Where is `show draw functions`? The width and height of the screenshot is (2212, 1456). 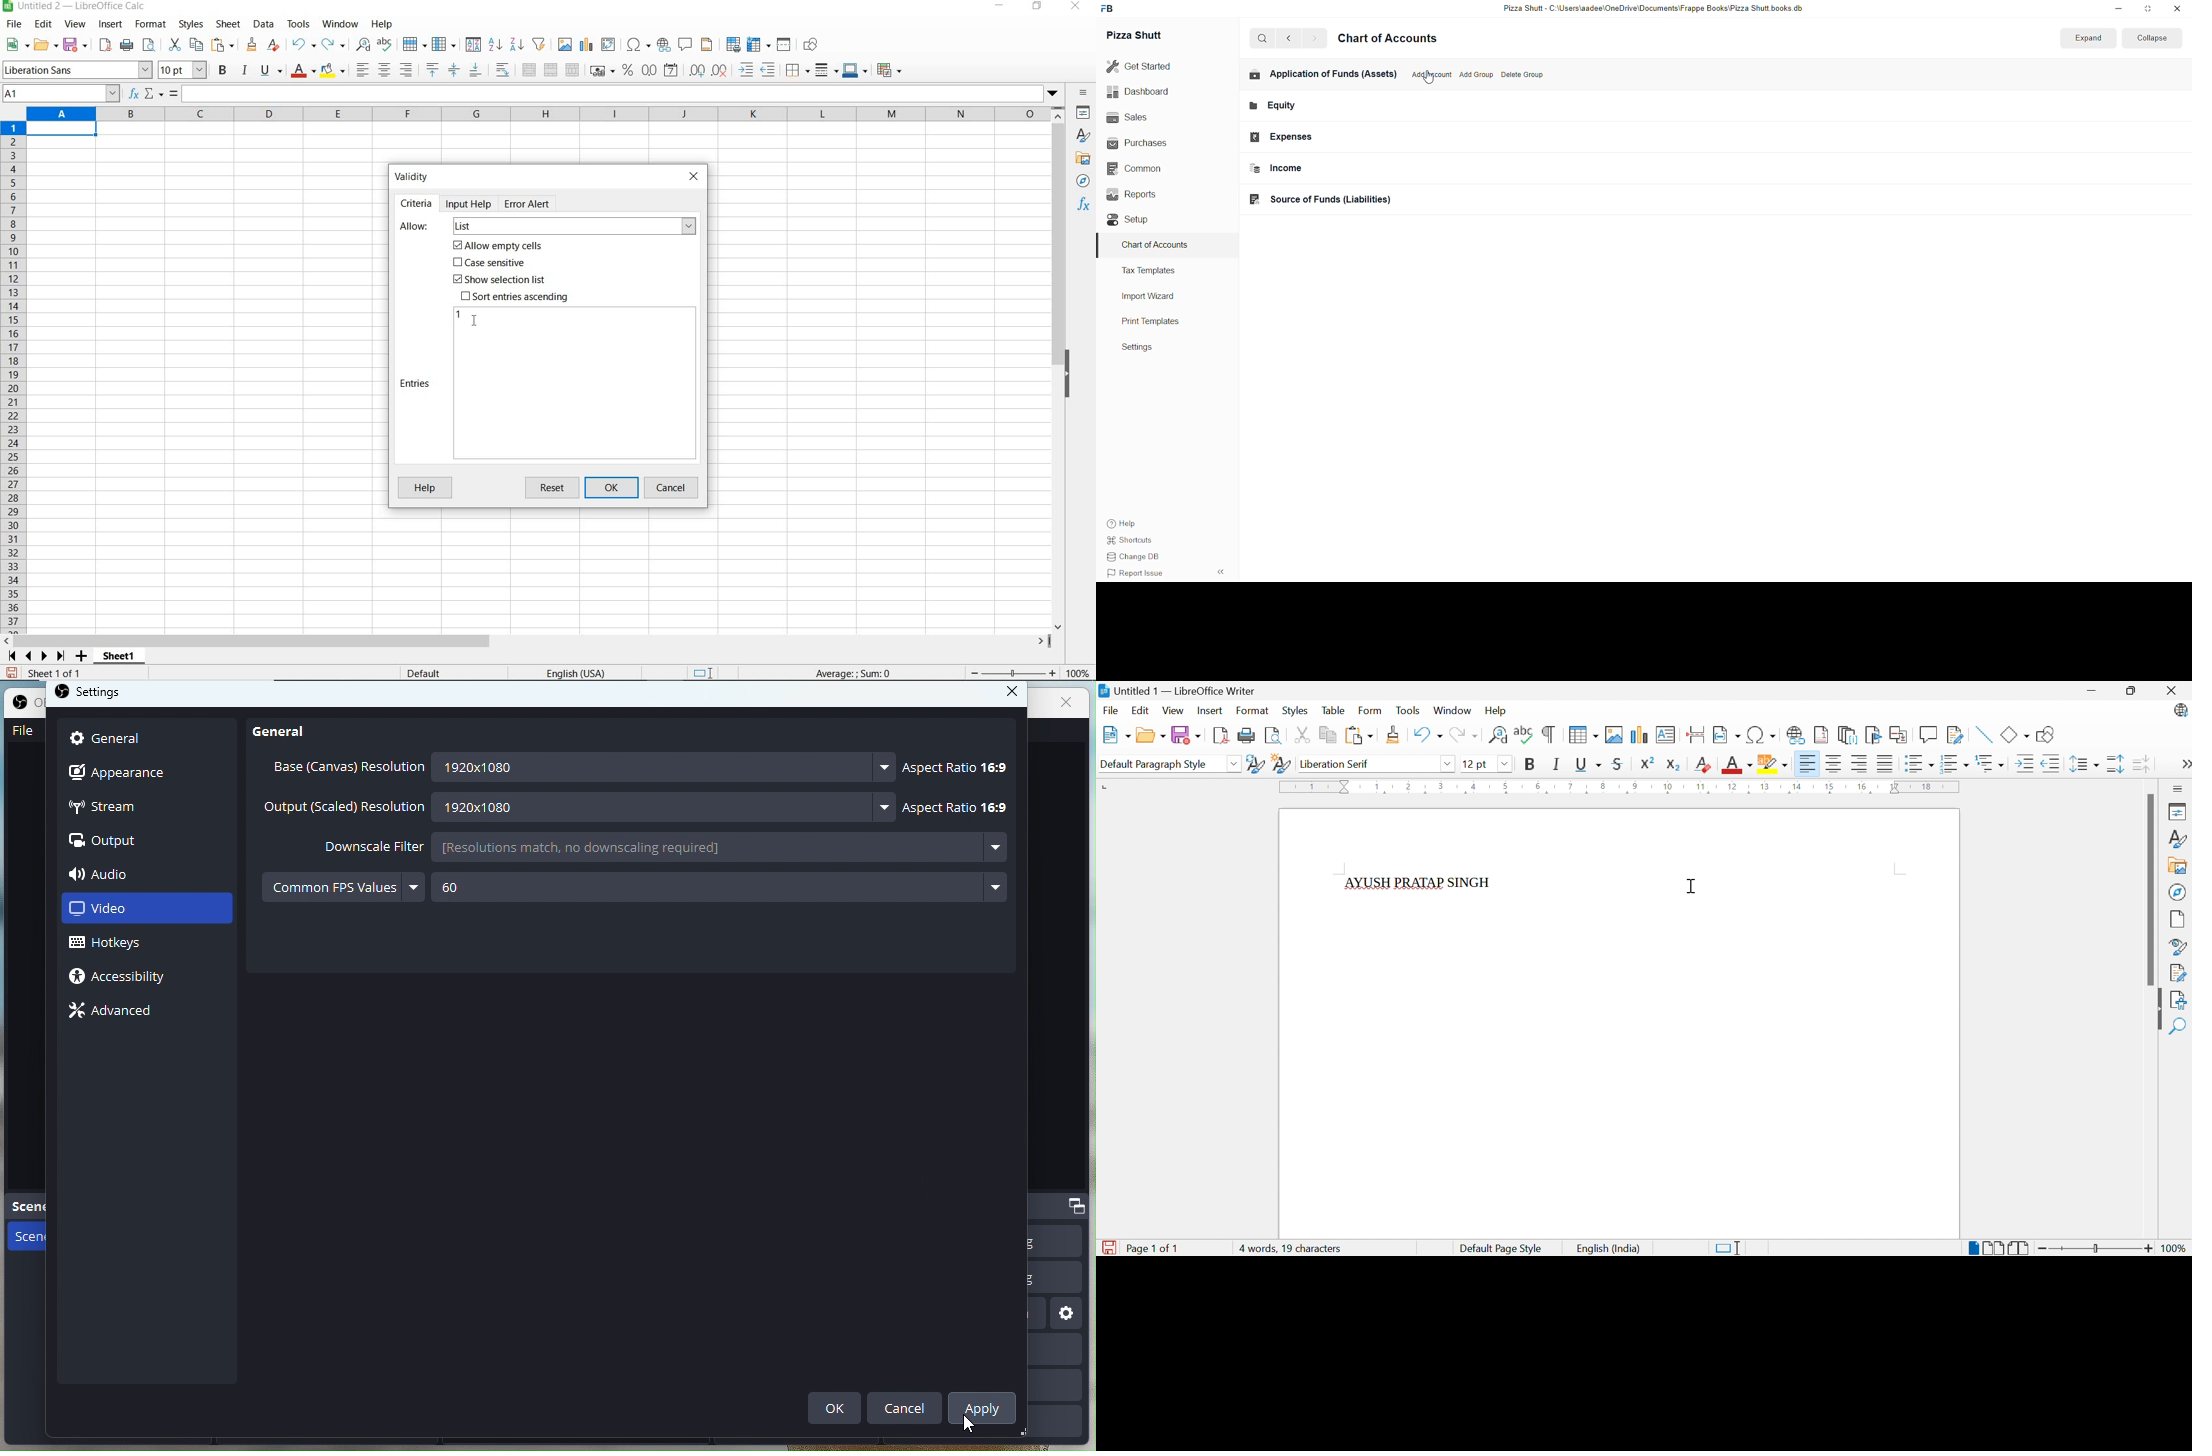 show draw functions is located at coordinates (813, 45).